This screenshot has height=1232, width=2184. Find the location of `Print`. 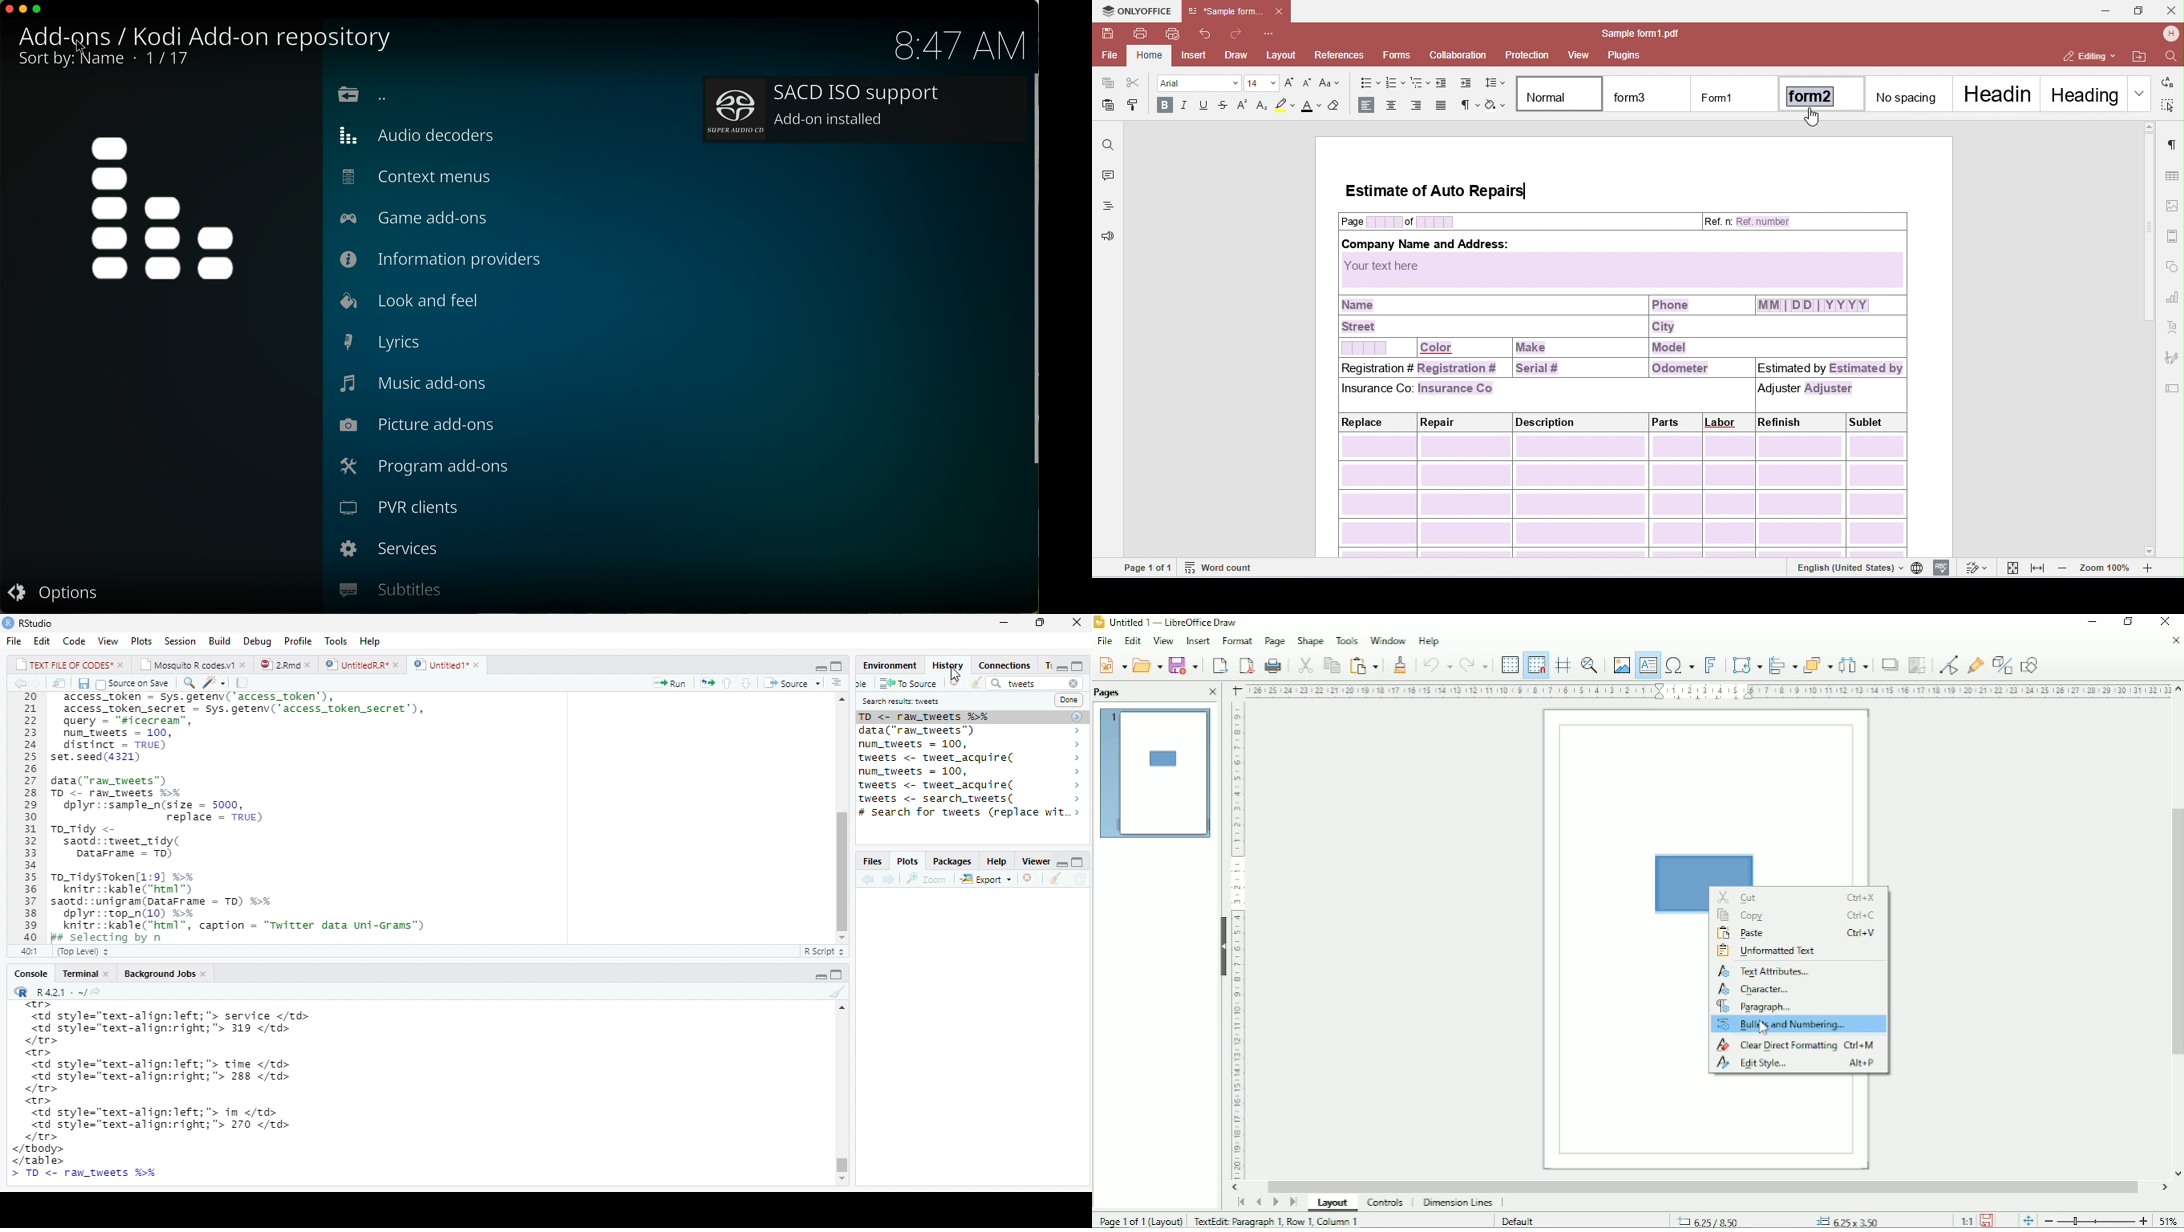

Print is located at coordinates (1273, 665).